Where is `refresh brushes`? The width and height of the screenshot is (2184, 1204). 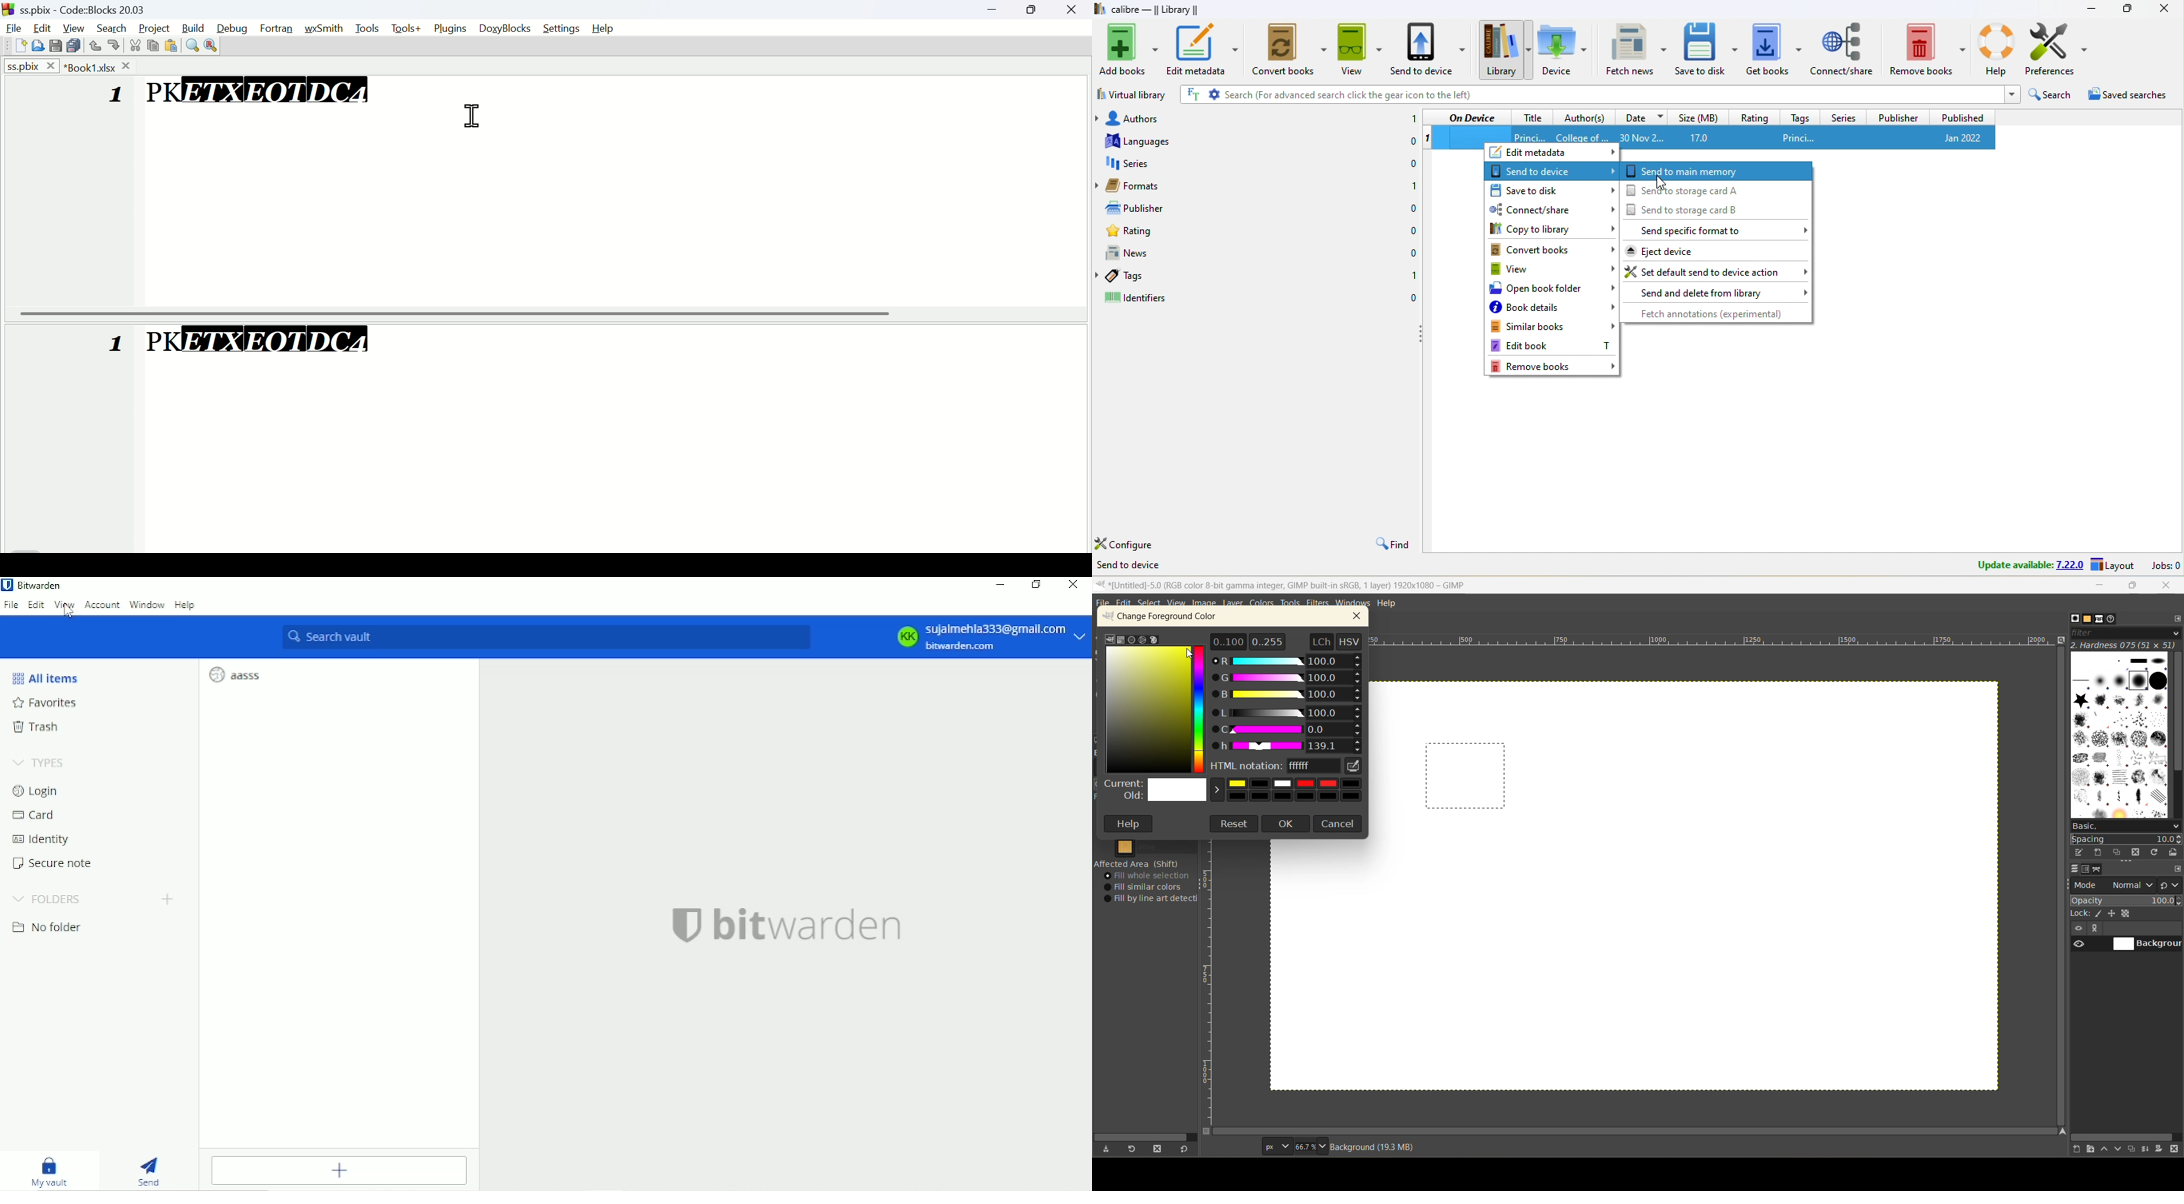 refresh brushes is located at coordinates (2154, 852).